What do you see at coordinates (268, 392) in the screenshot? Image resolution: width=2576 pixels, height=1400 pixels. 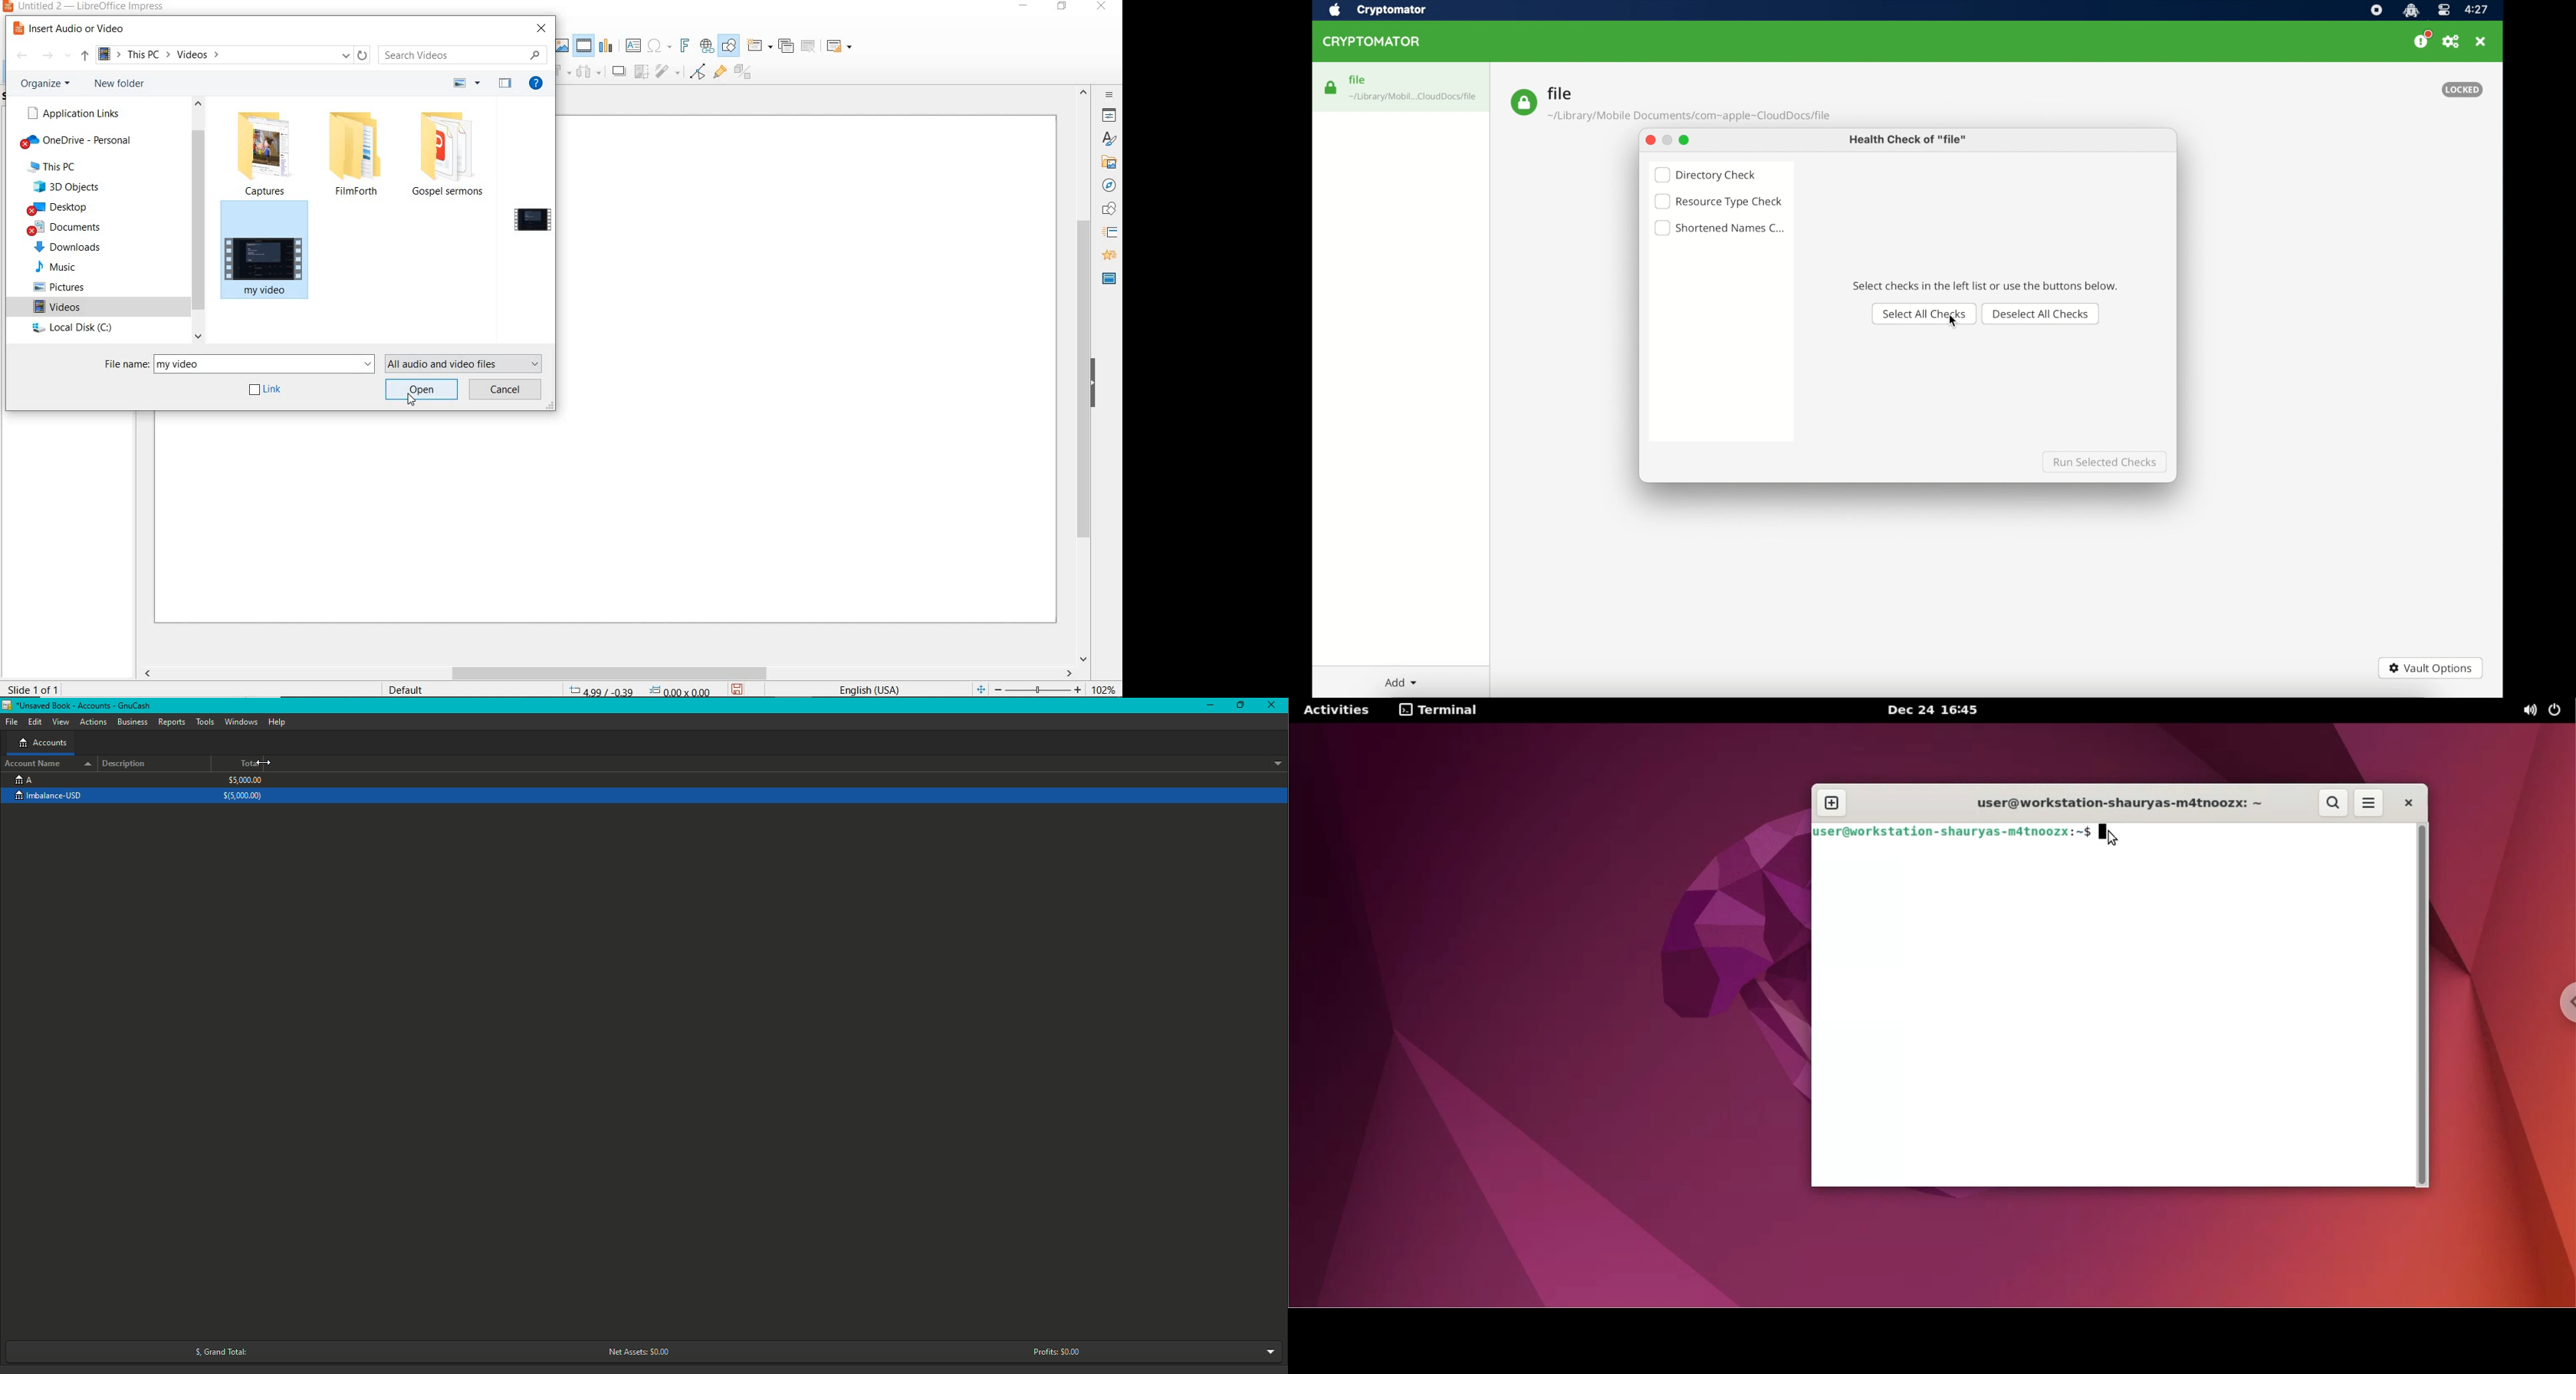 I see `link` at bounding box center [268, 392].